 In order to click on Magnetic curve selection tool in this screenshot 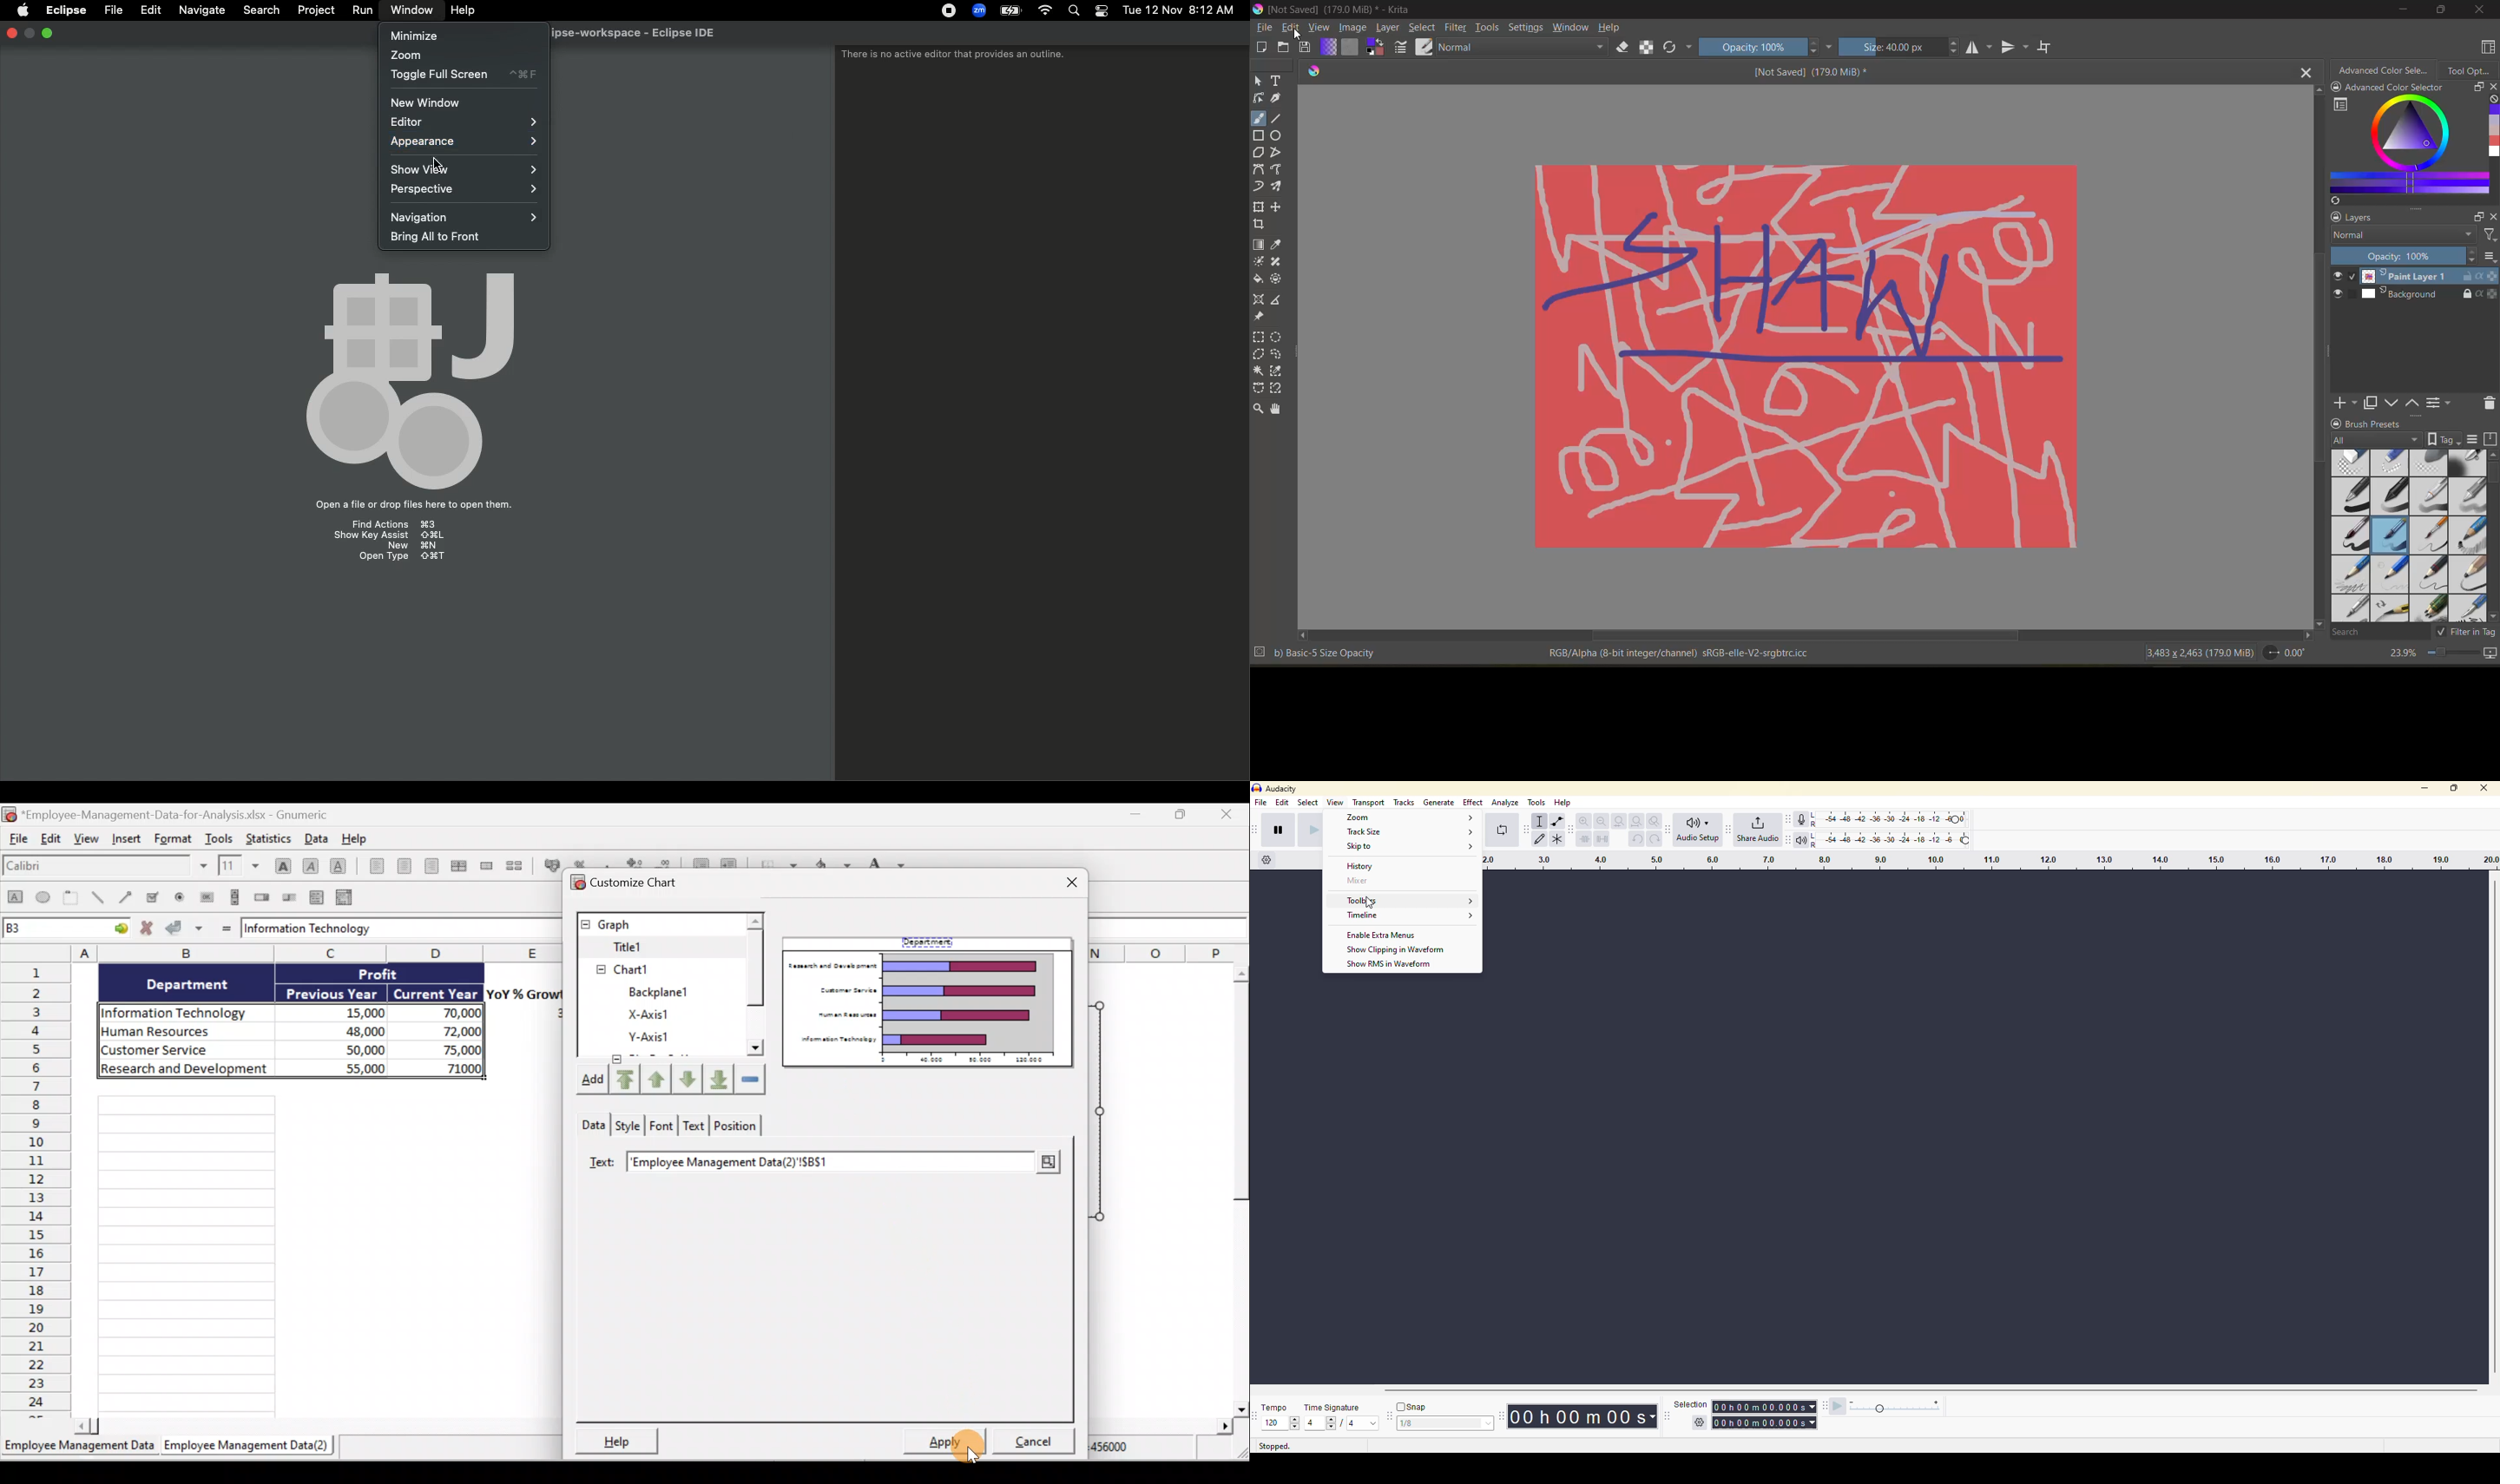, I will do `click(1279, 388)`.